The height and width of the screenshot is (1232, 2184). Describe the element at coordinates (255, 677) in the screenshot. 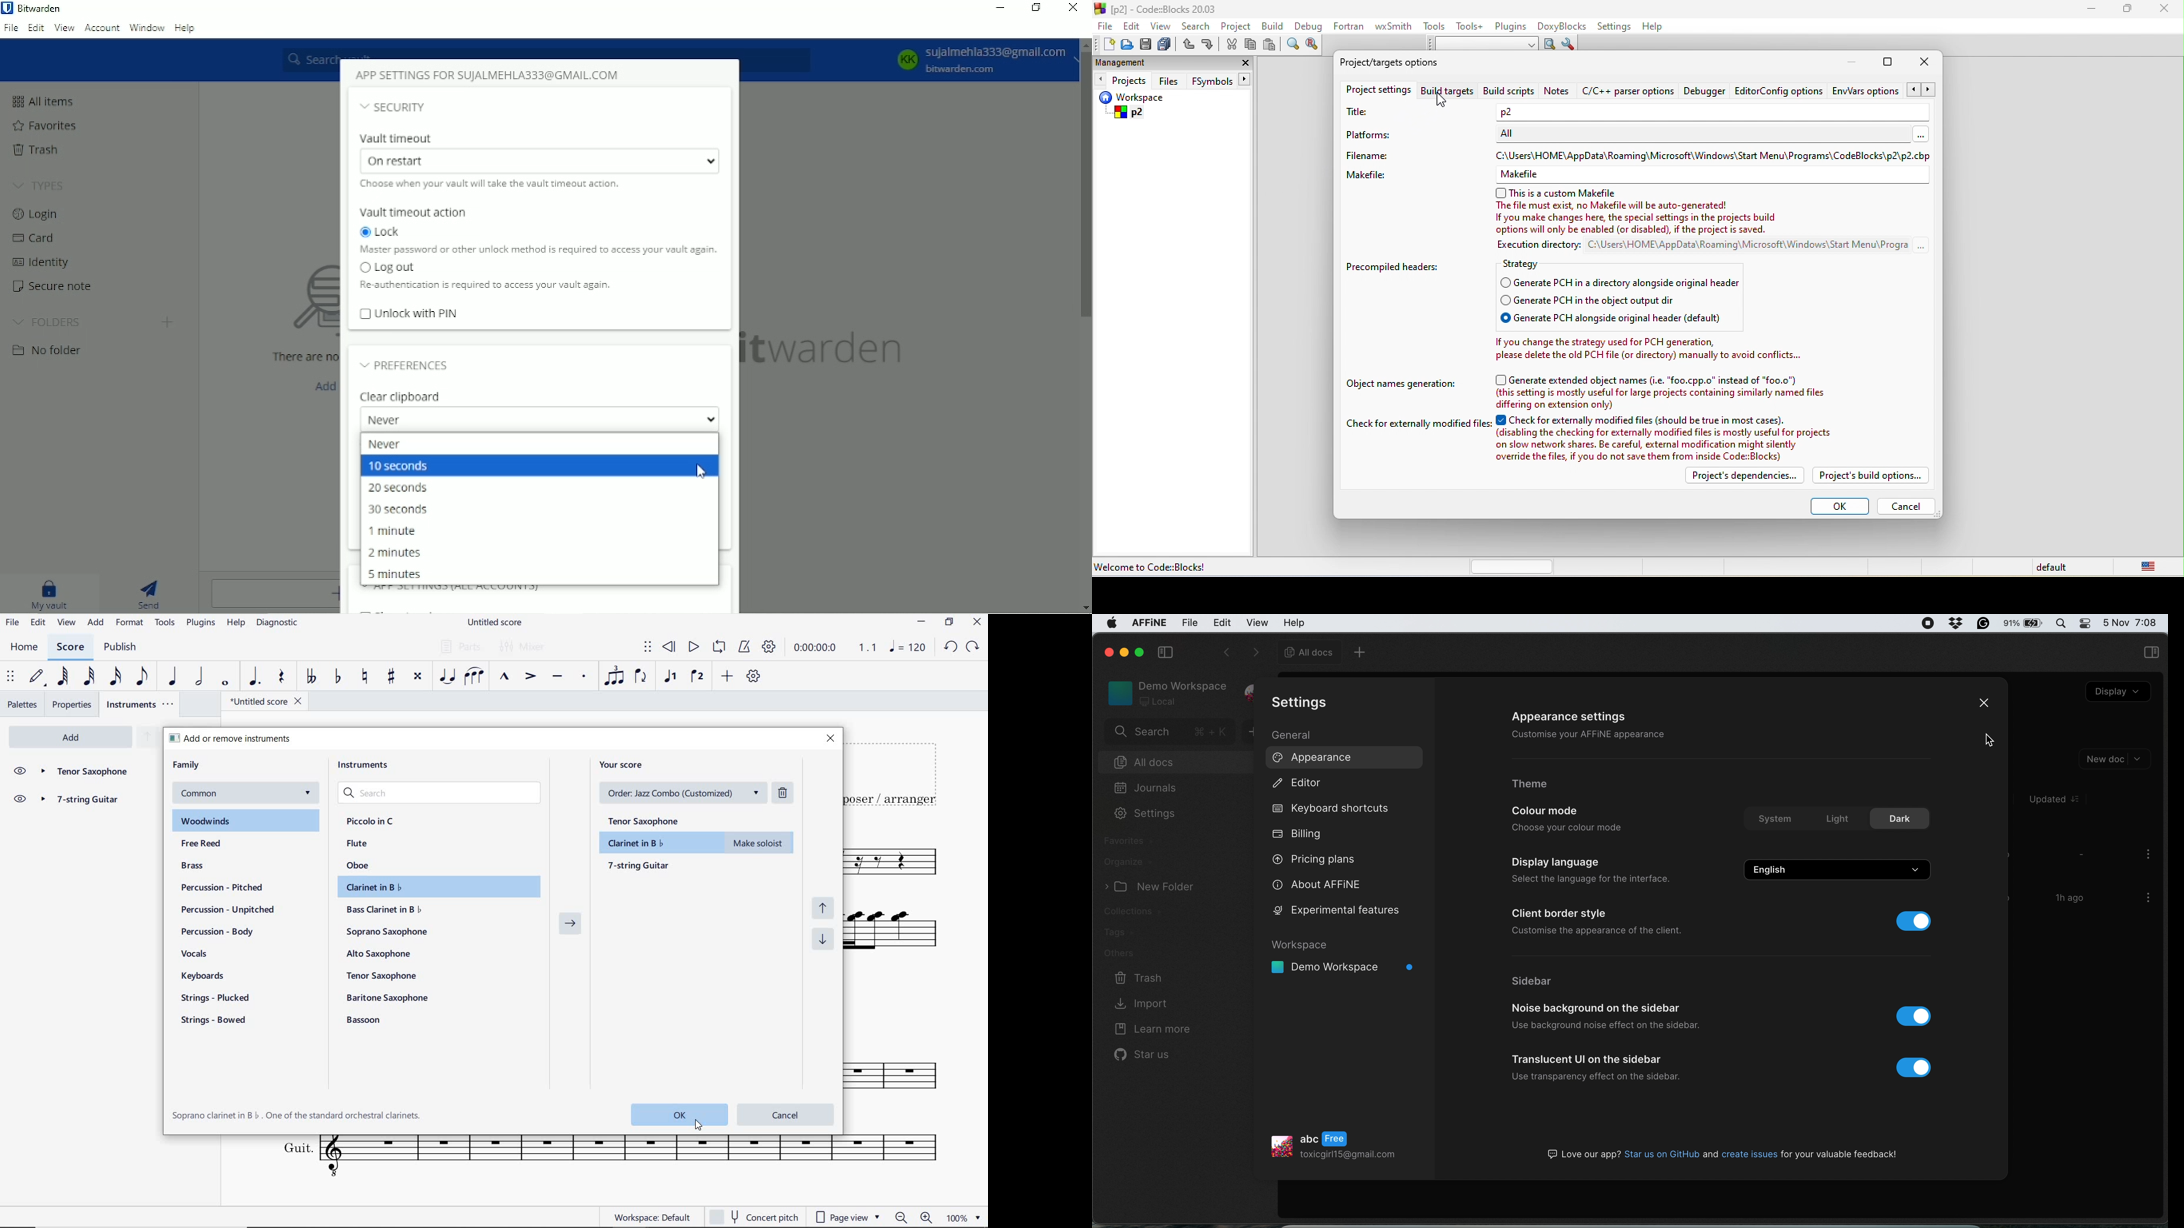

I see `AUGMENTATION DOT` at that location.